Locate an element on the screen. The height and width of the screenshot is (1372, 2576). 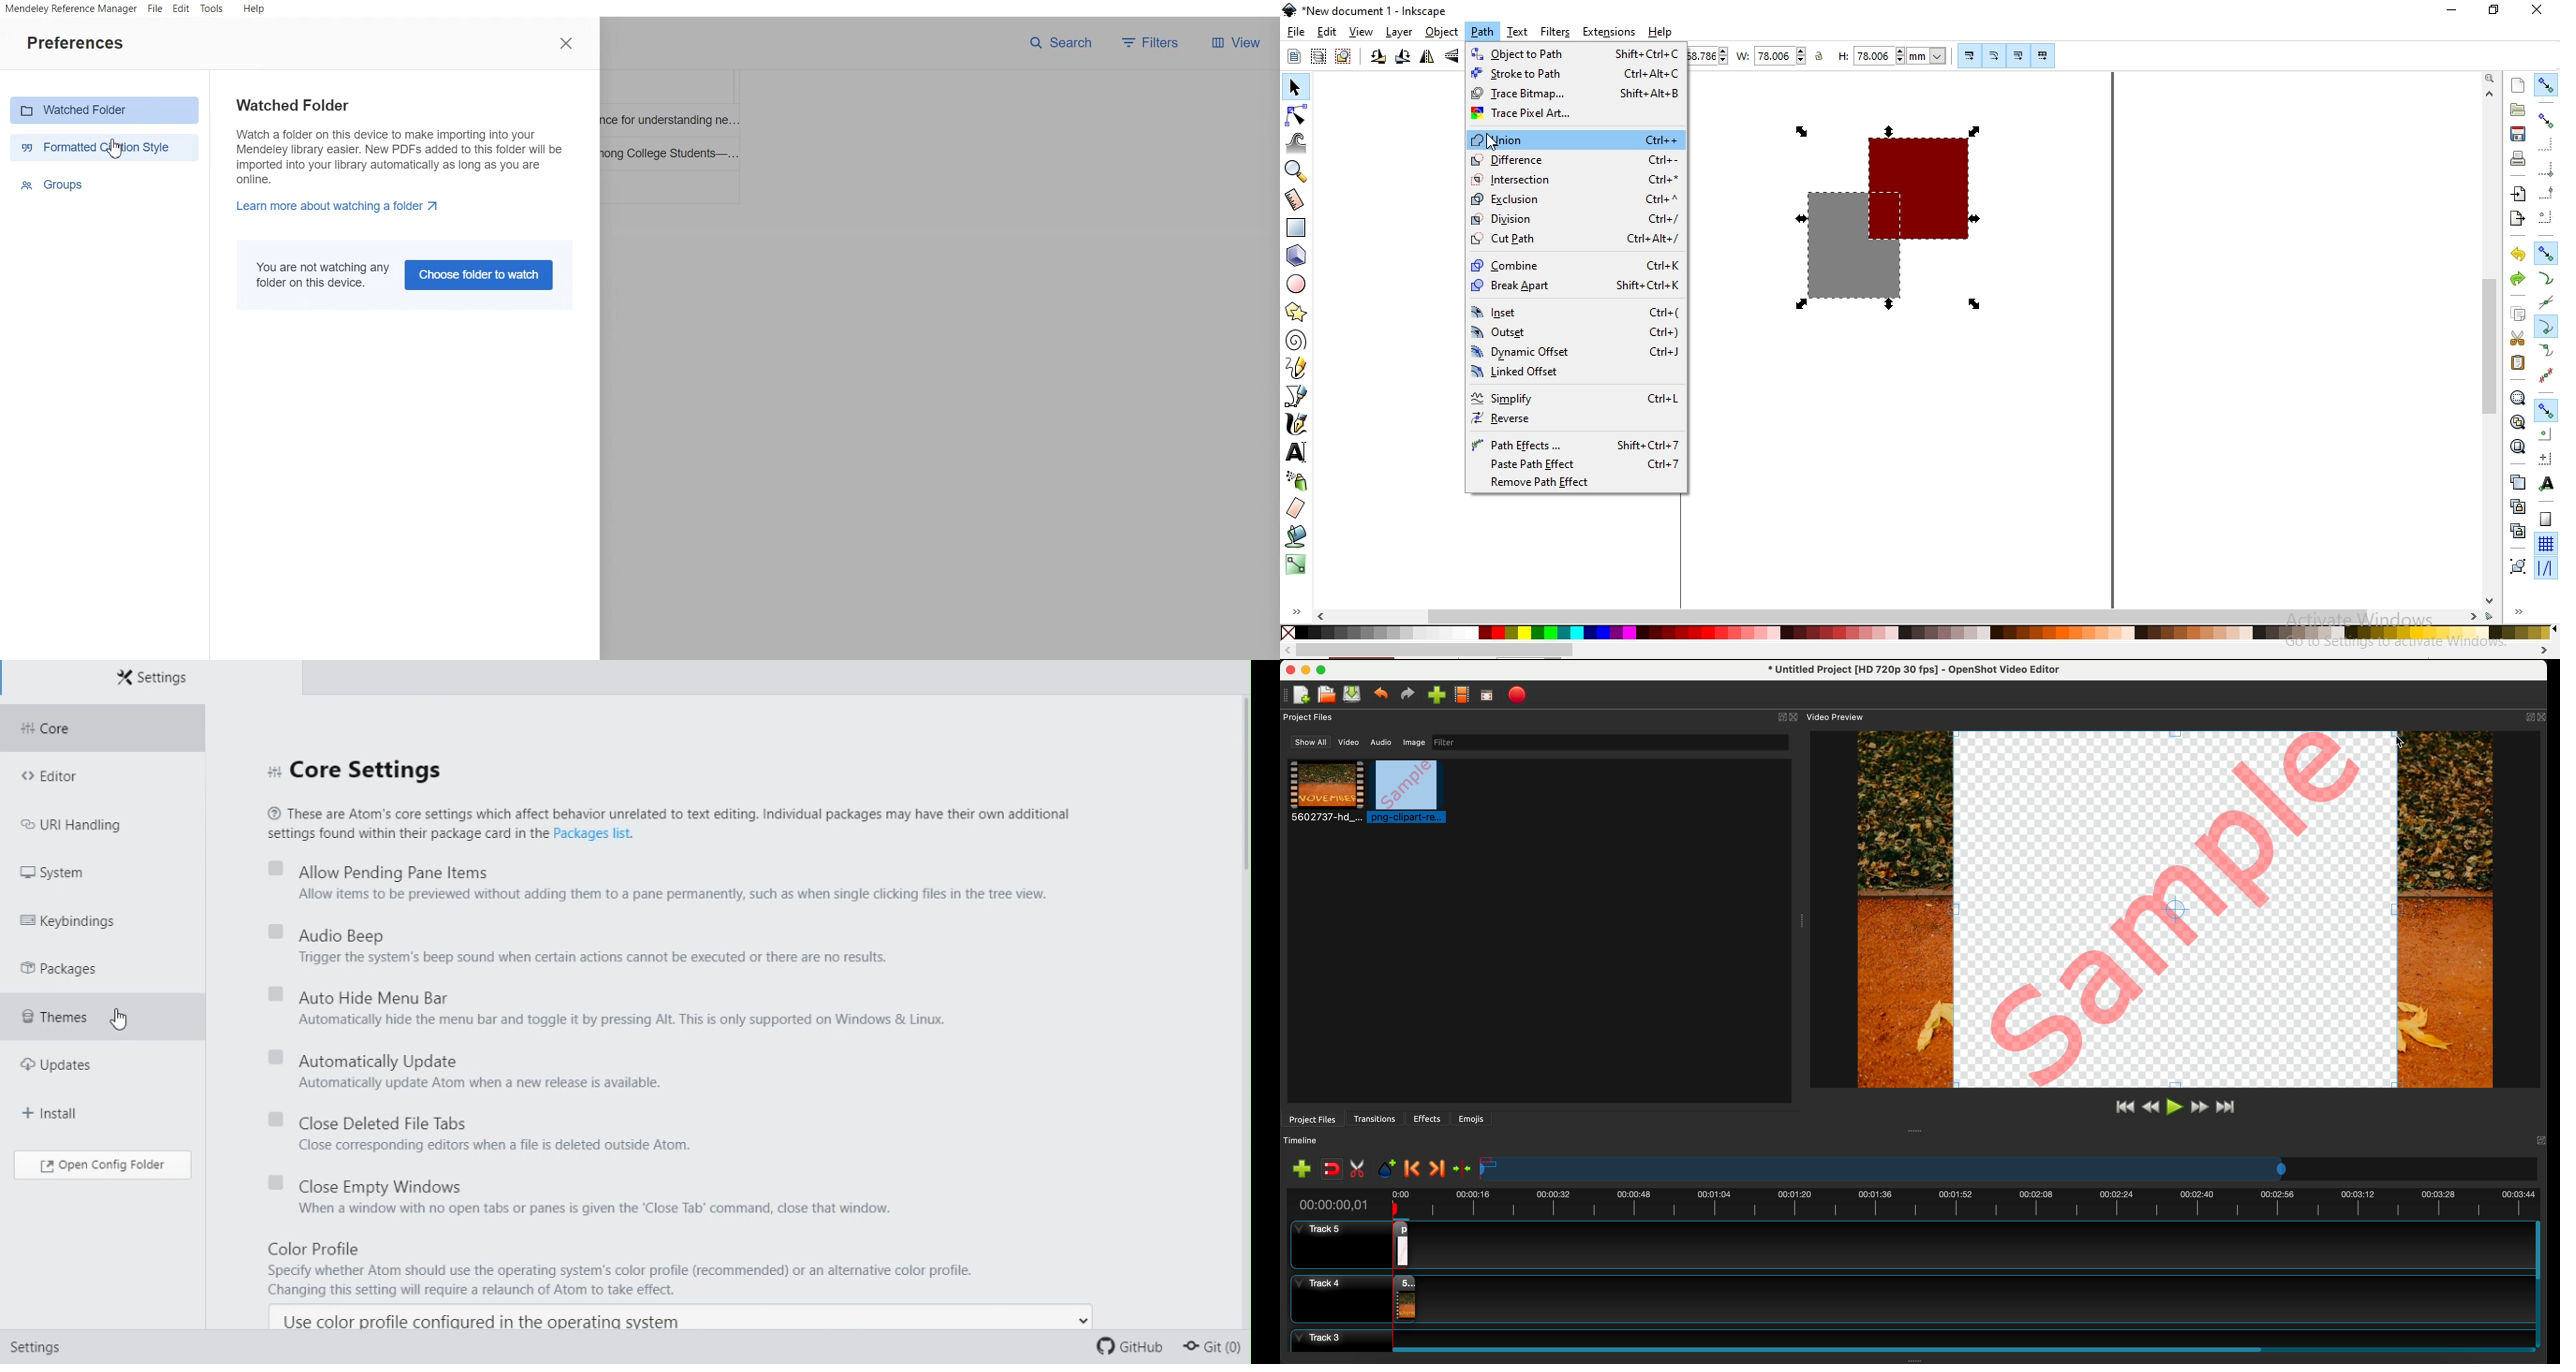
create bezier curve and straight lines is located at coordinates (1297, 395).